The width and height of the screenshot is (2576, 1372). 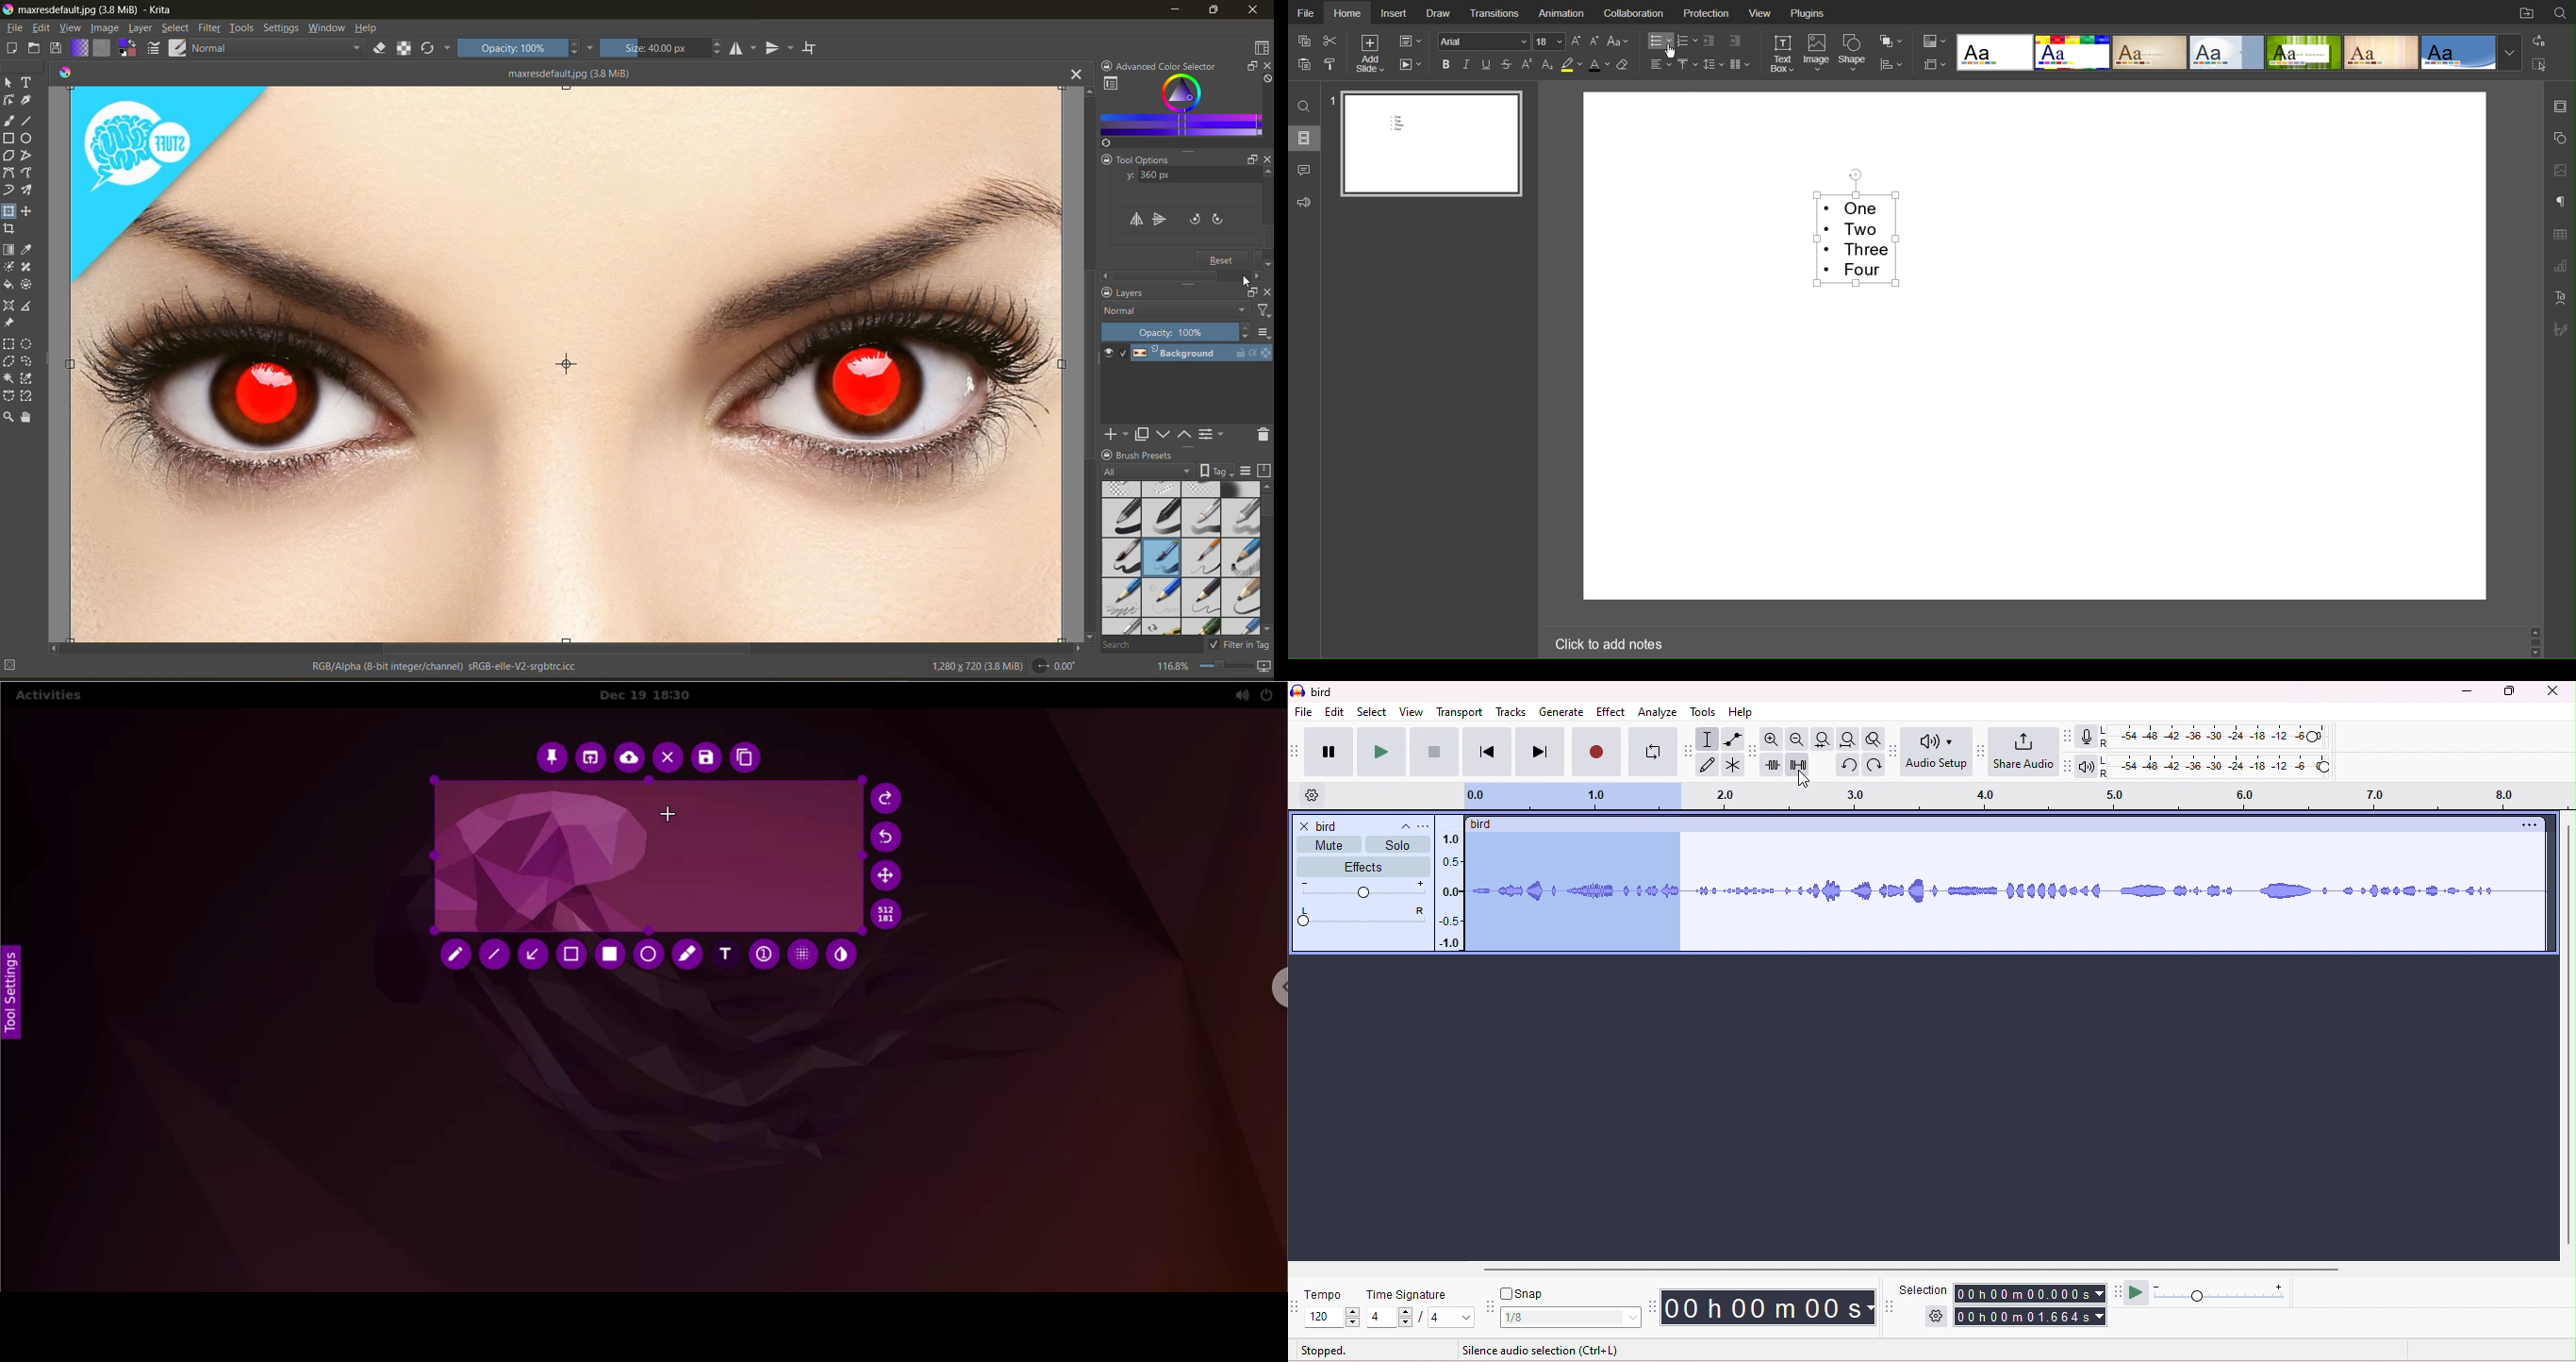 What do you see at coordinates (1420, 1319) in the screenshot?
I see `4/4 (select time signature)` at bounding box center [1420, 1319].